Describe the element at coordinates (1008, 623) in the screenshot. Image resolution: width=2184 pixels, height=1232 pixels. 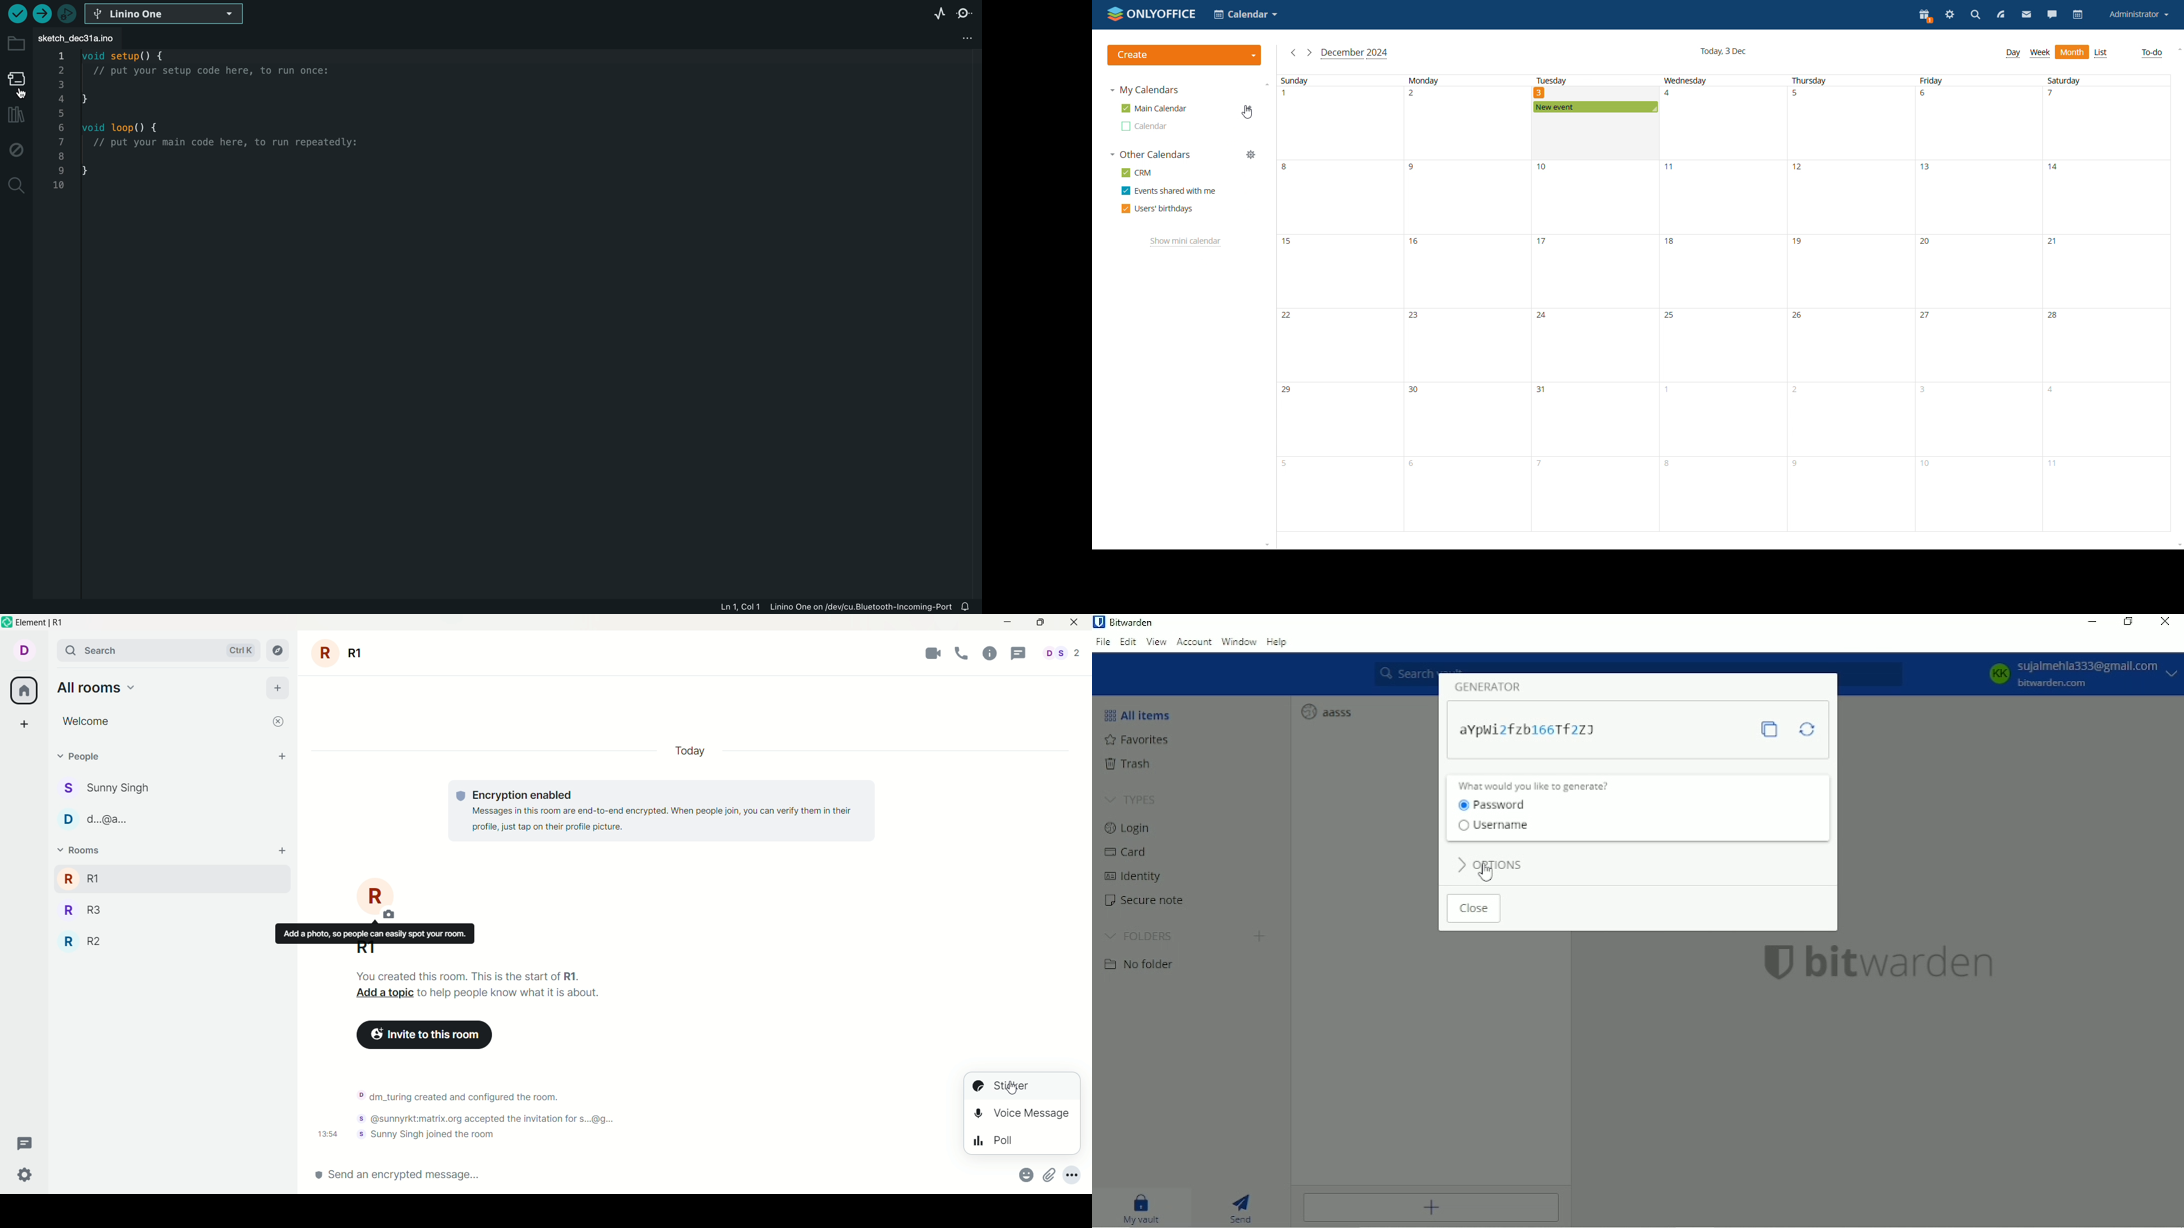
I see `minimize` at that location.